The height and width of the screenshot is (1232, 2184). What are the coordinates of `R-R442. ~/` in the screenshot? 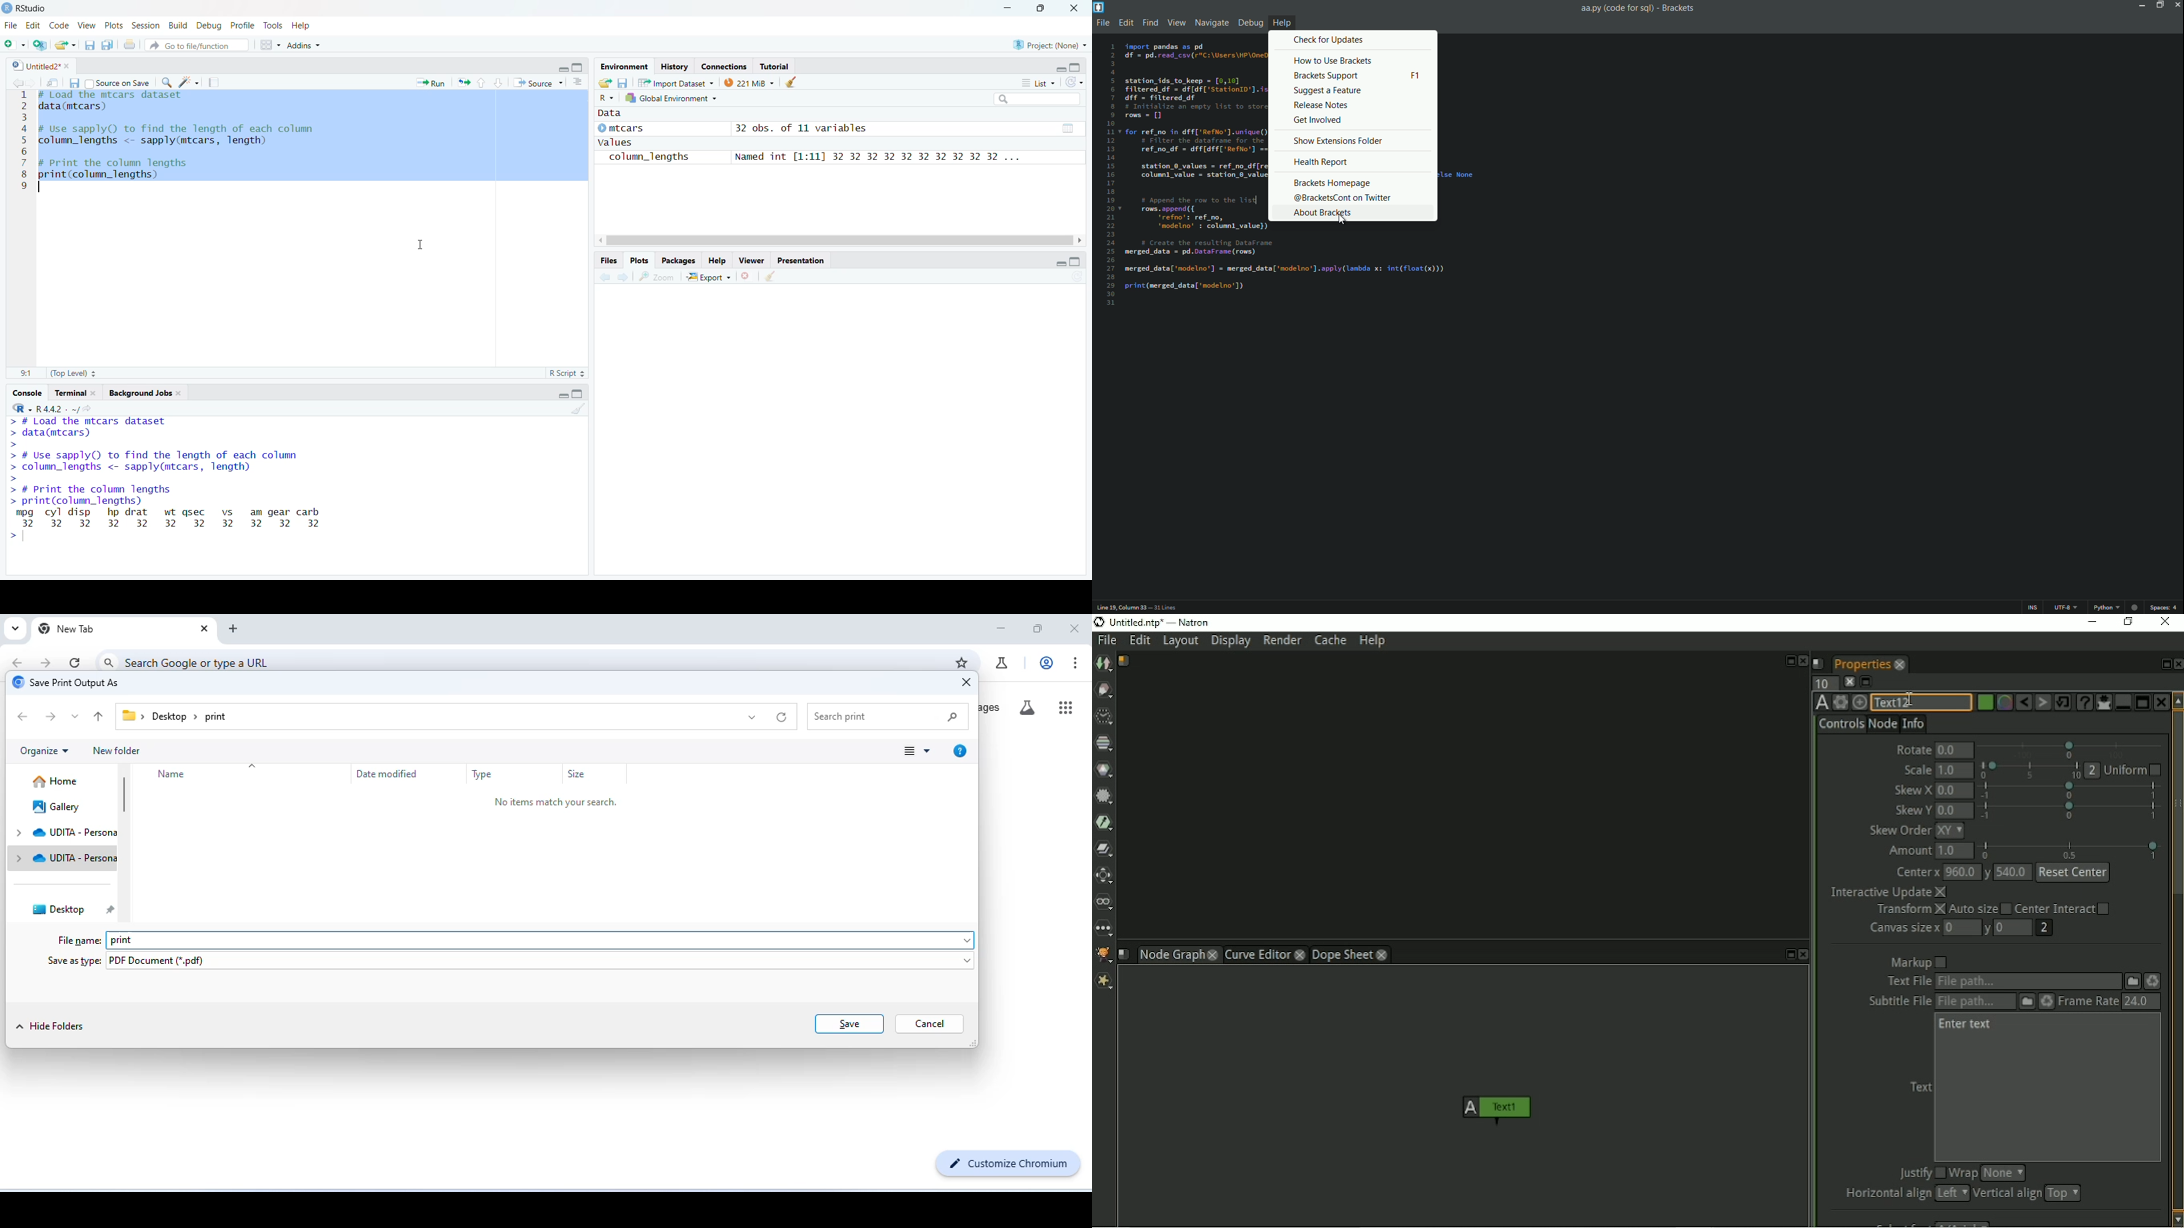 It's located at (51, 409).